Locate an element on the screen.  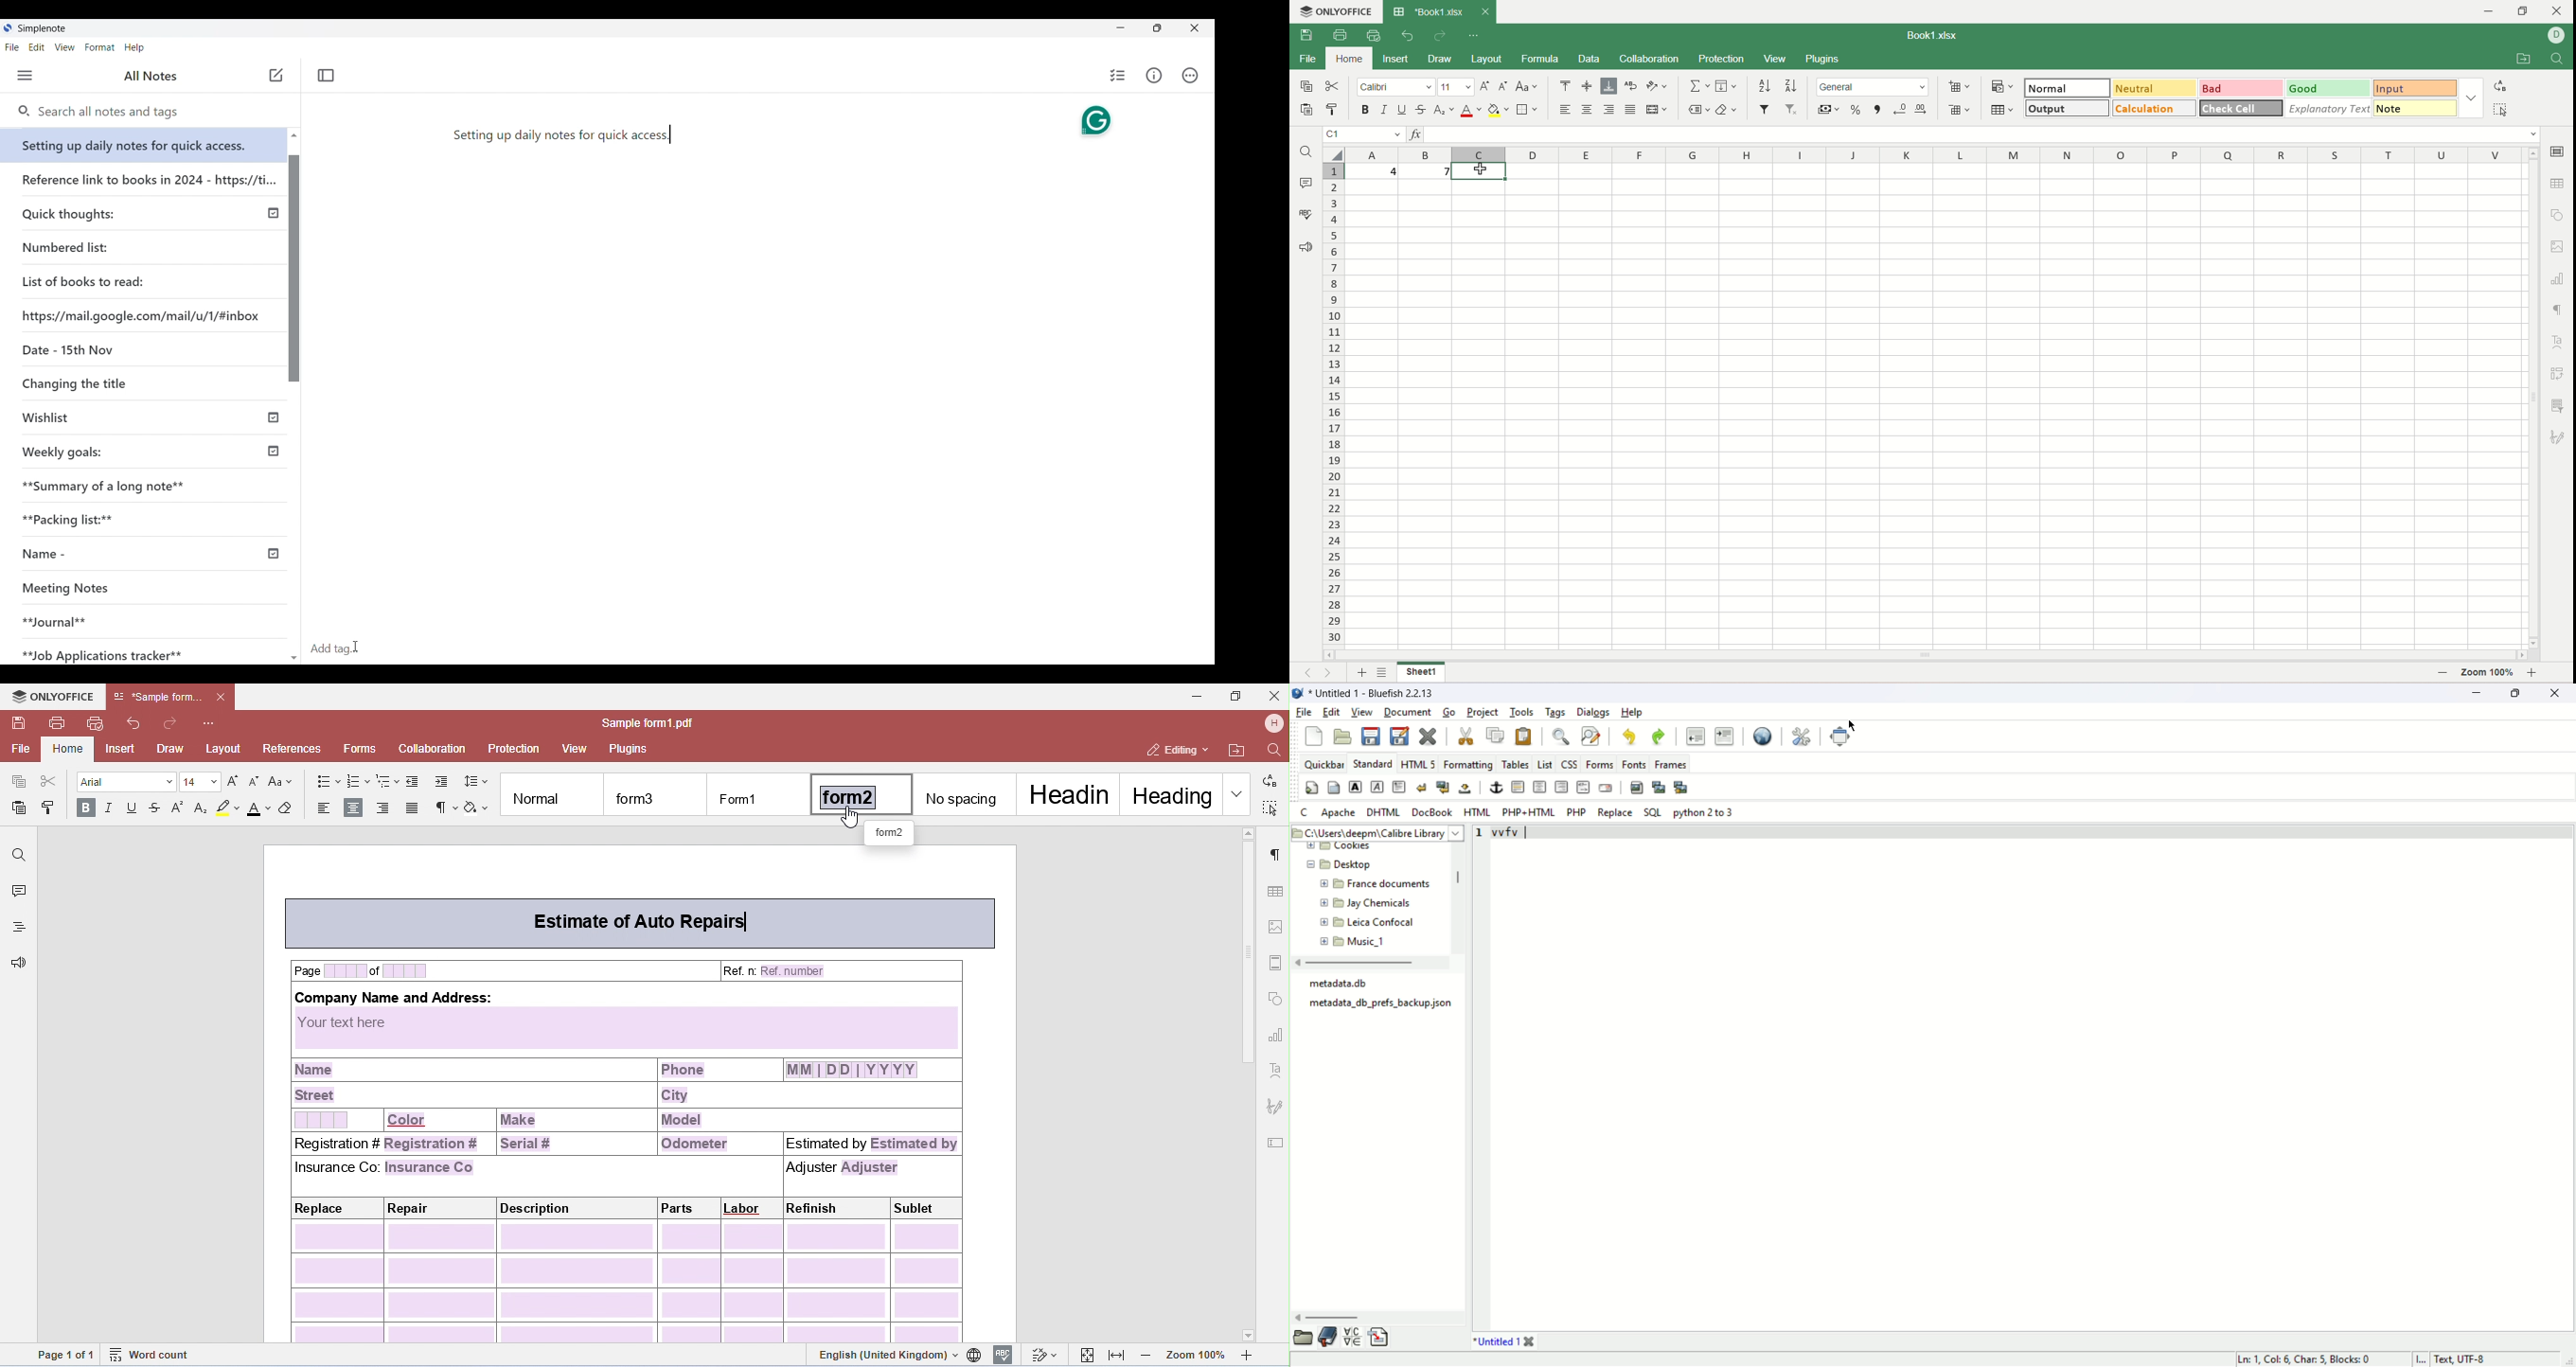
DHTML is located at coordinates (1382, 811).